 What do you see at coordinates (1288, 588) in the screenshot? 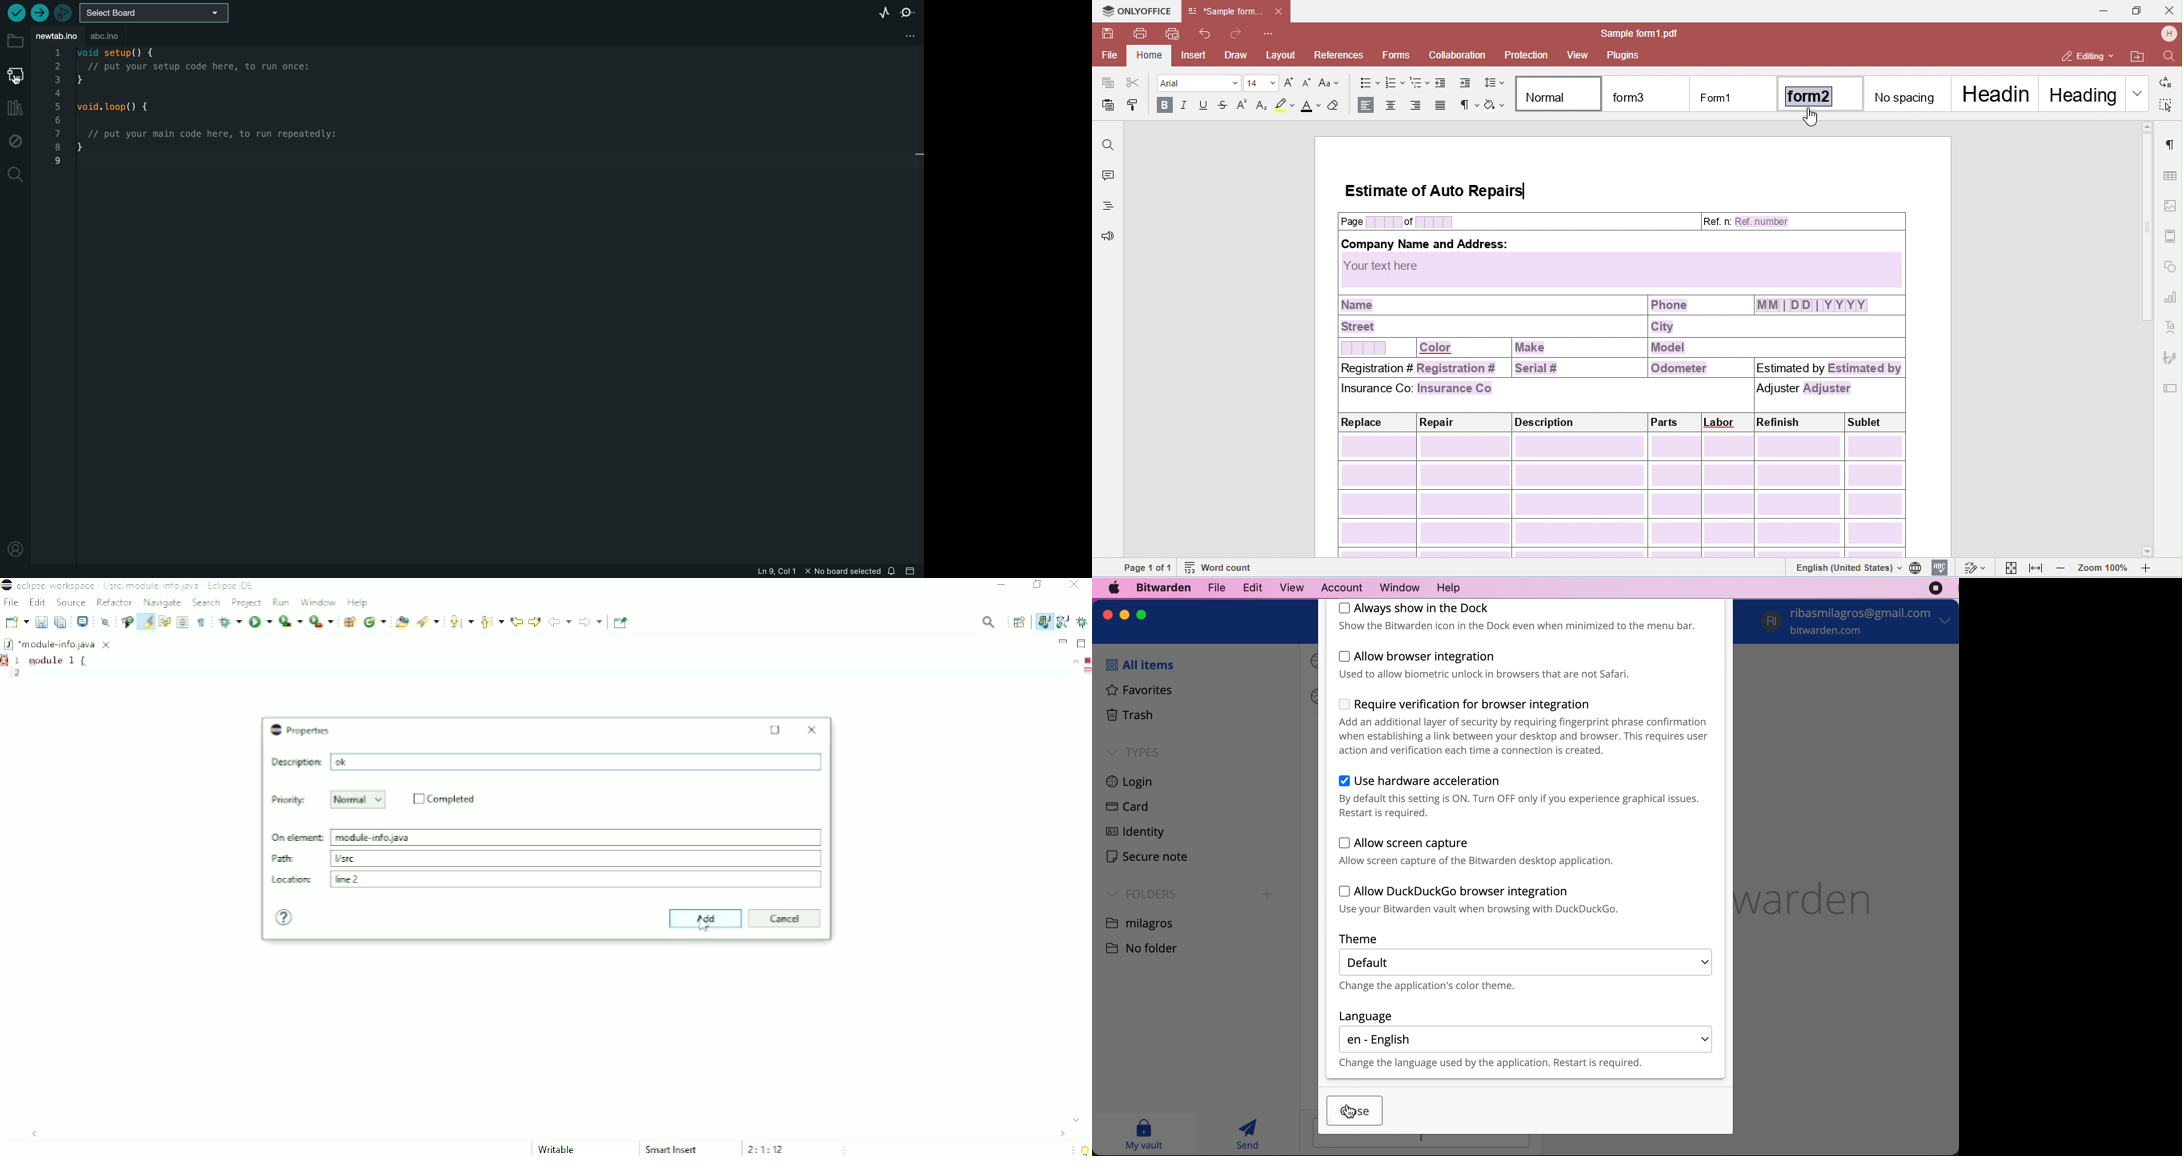
I see `view` at bounding box center [1288, 588].